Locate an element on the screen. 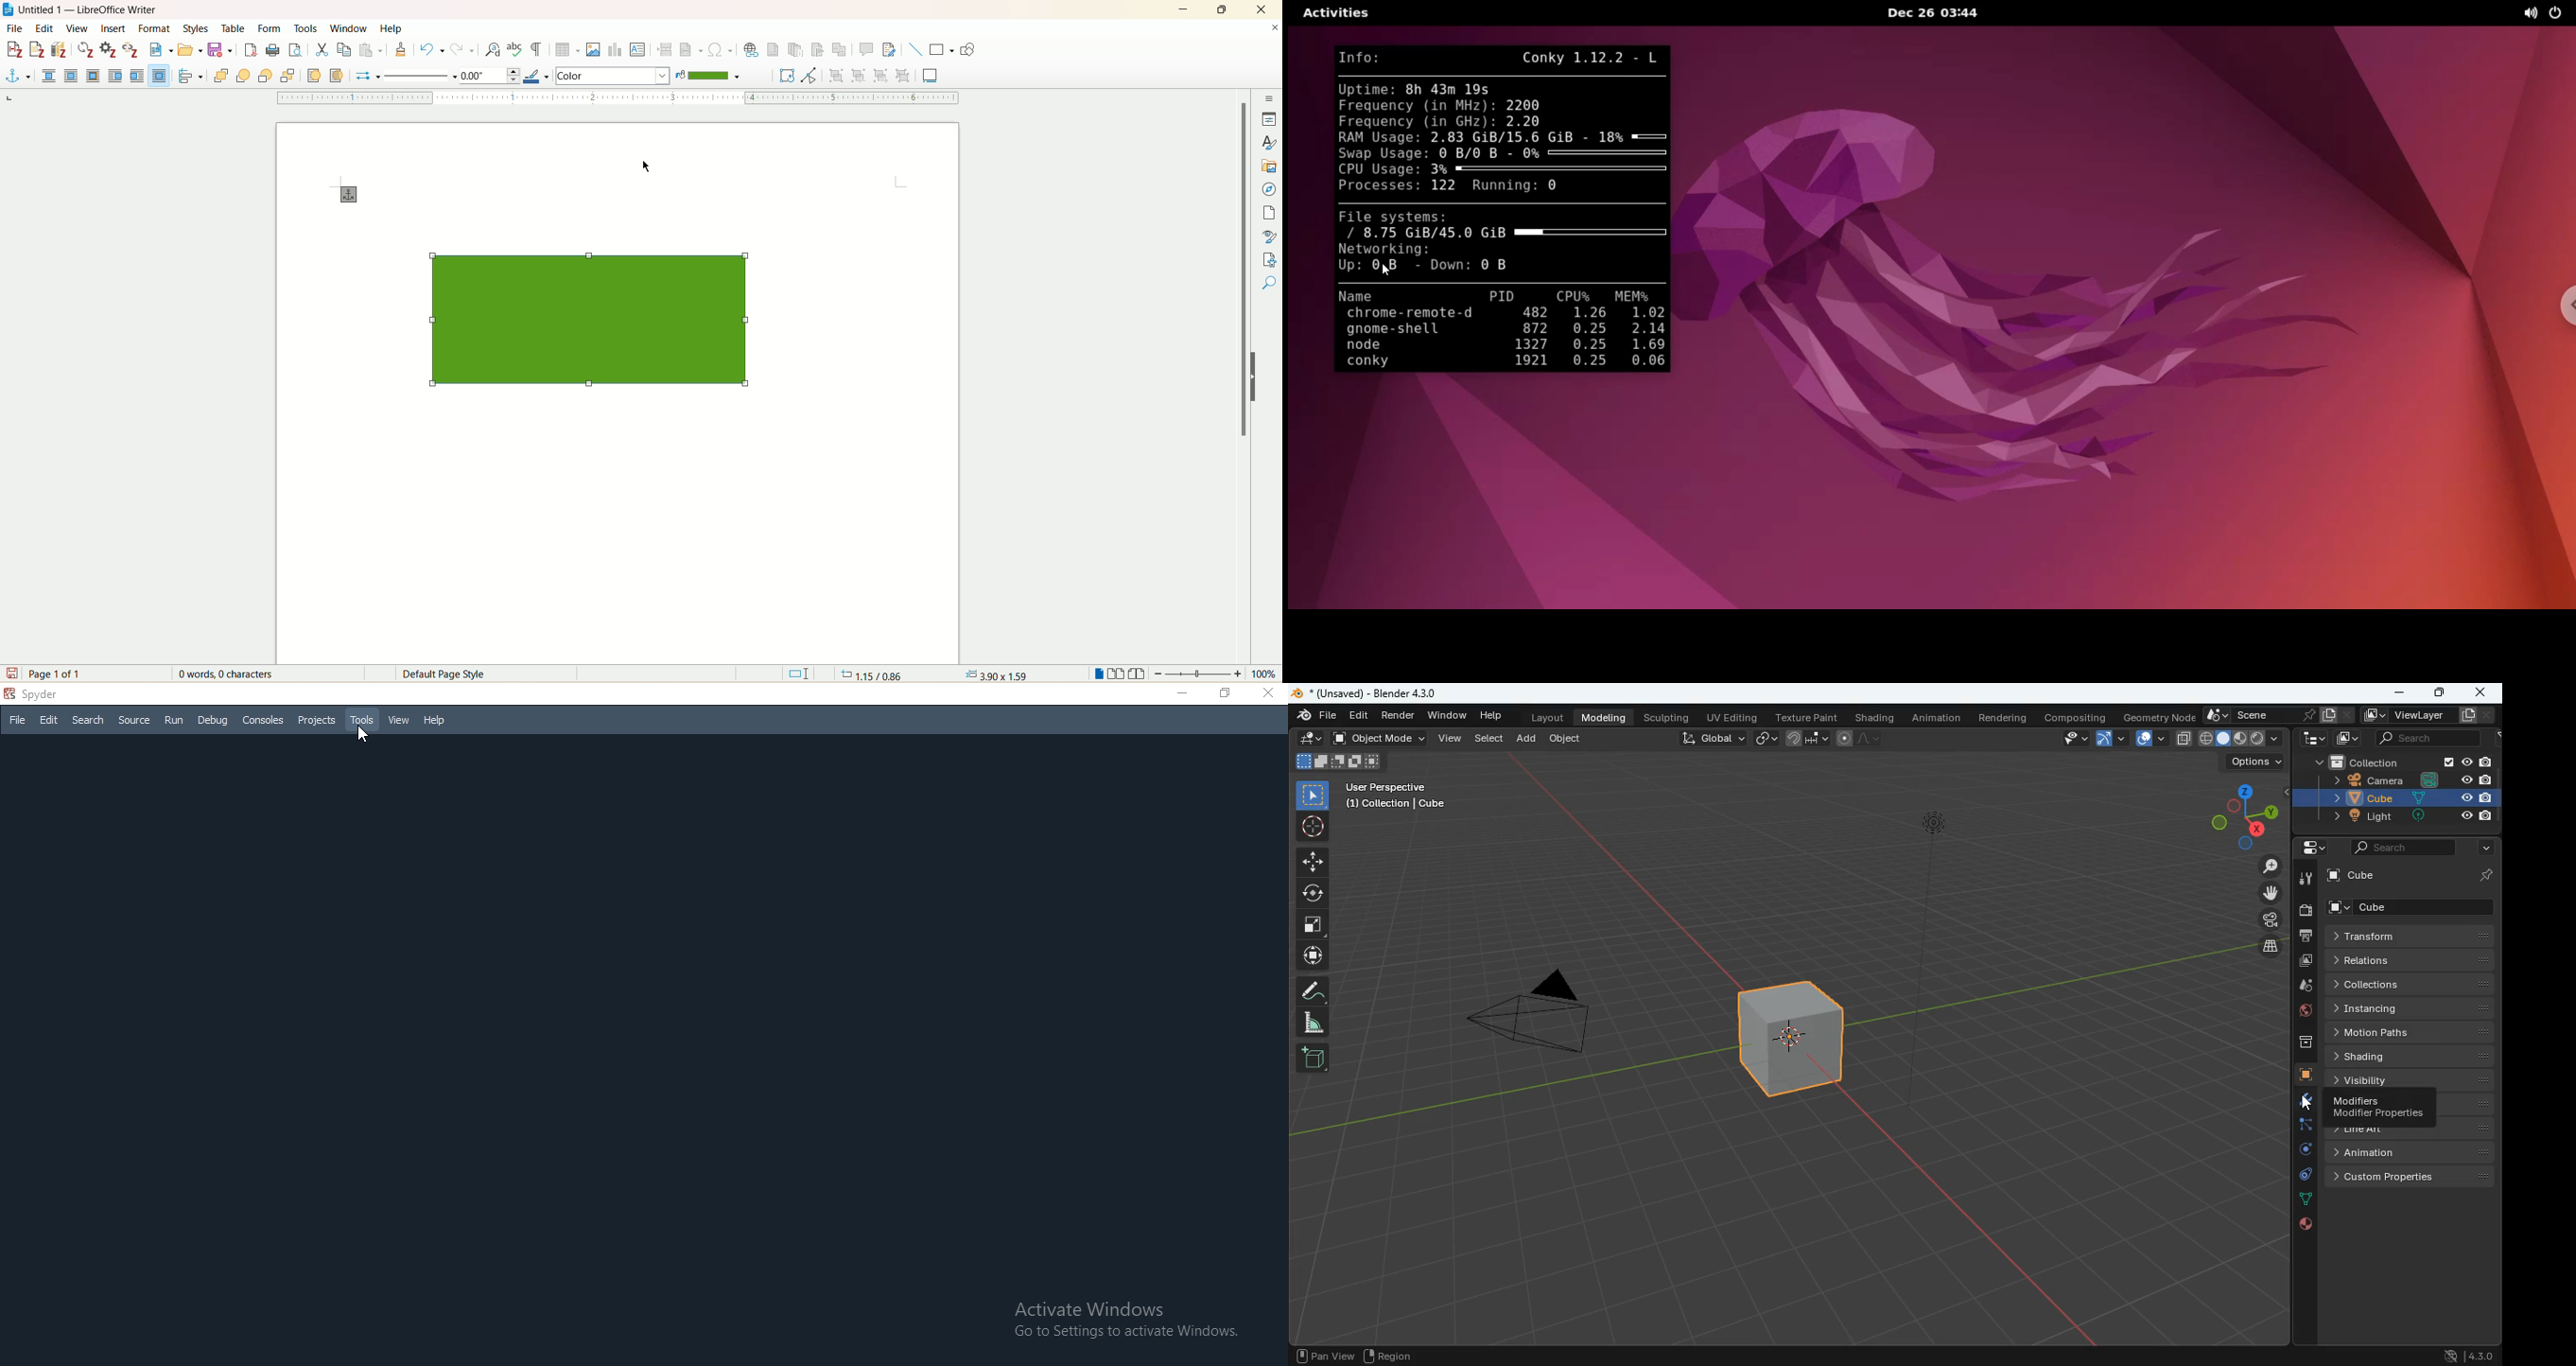  page number is located at coordinates (57, 674).